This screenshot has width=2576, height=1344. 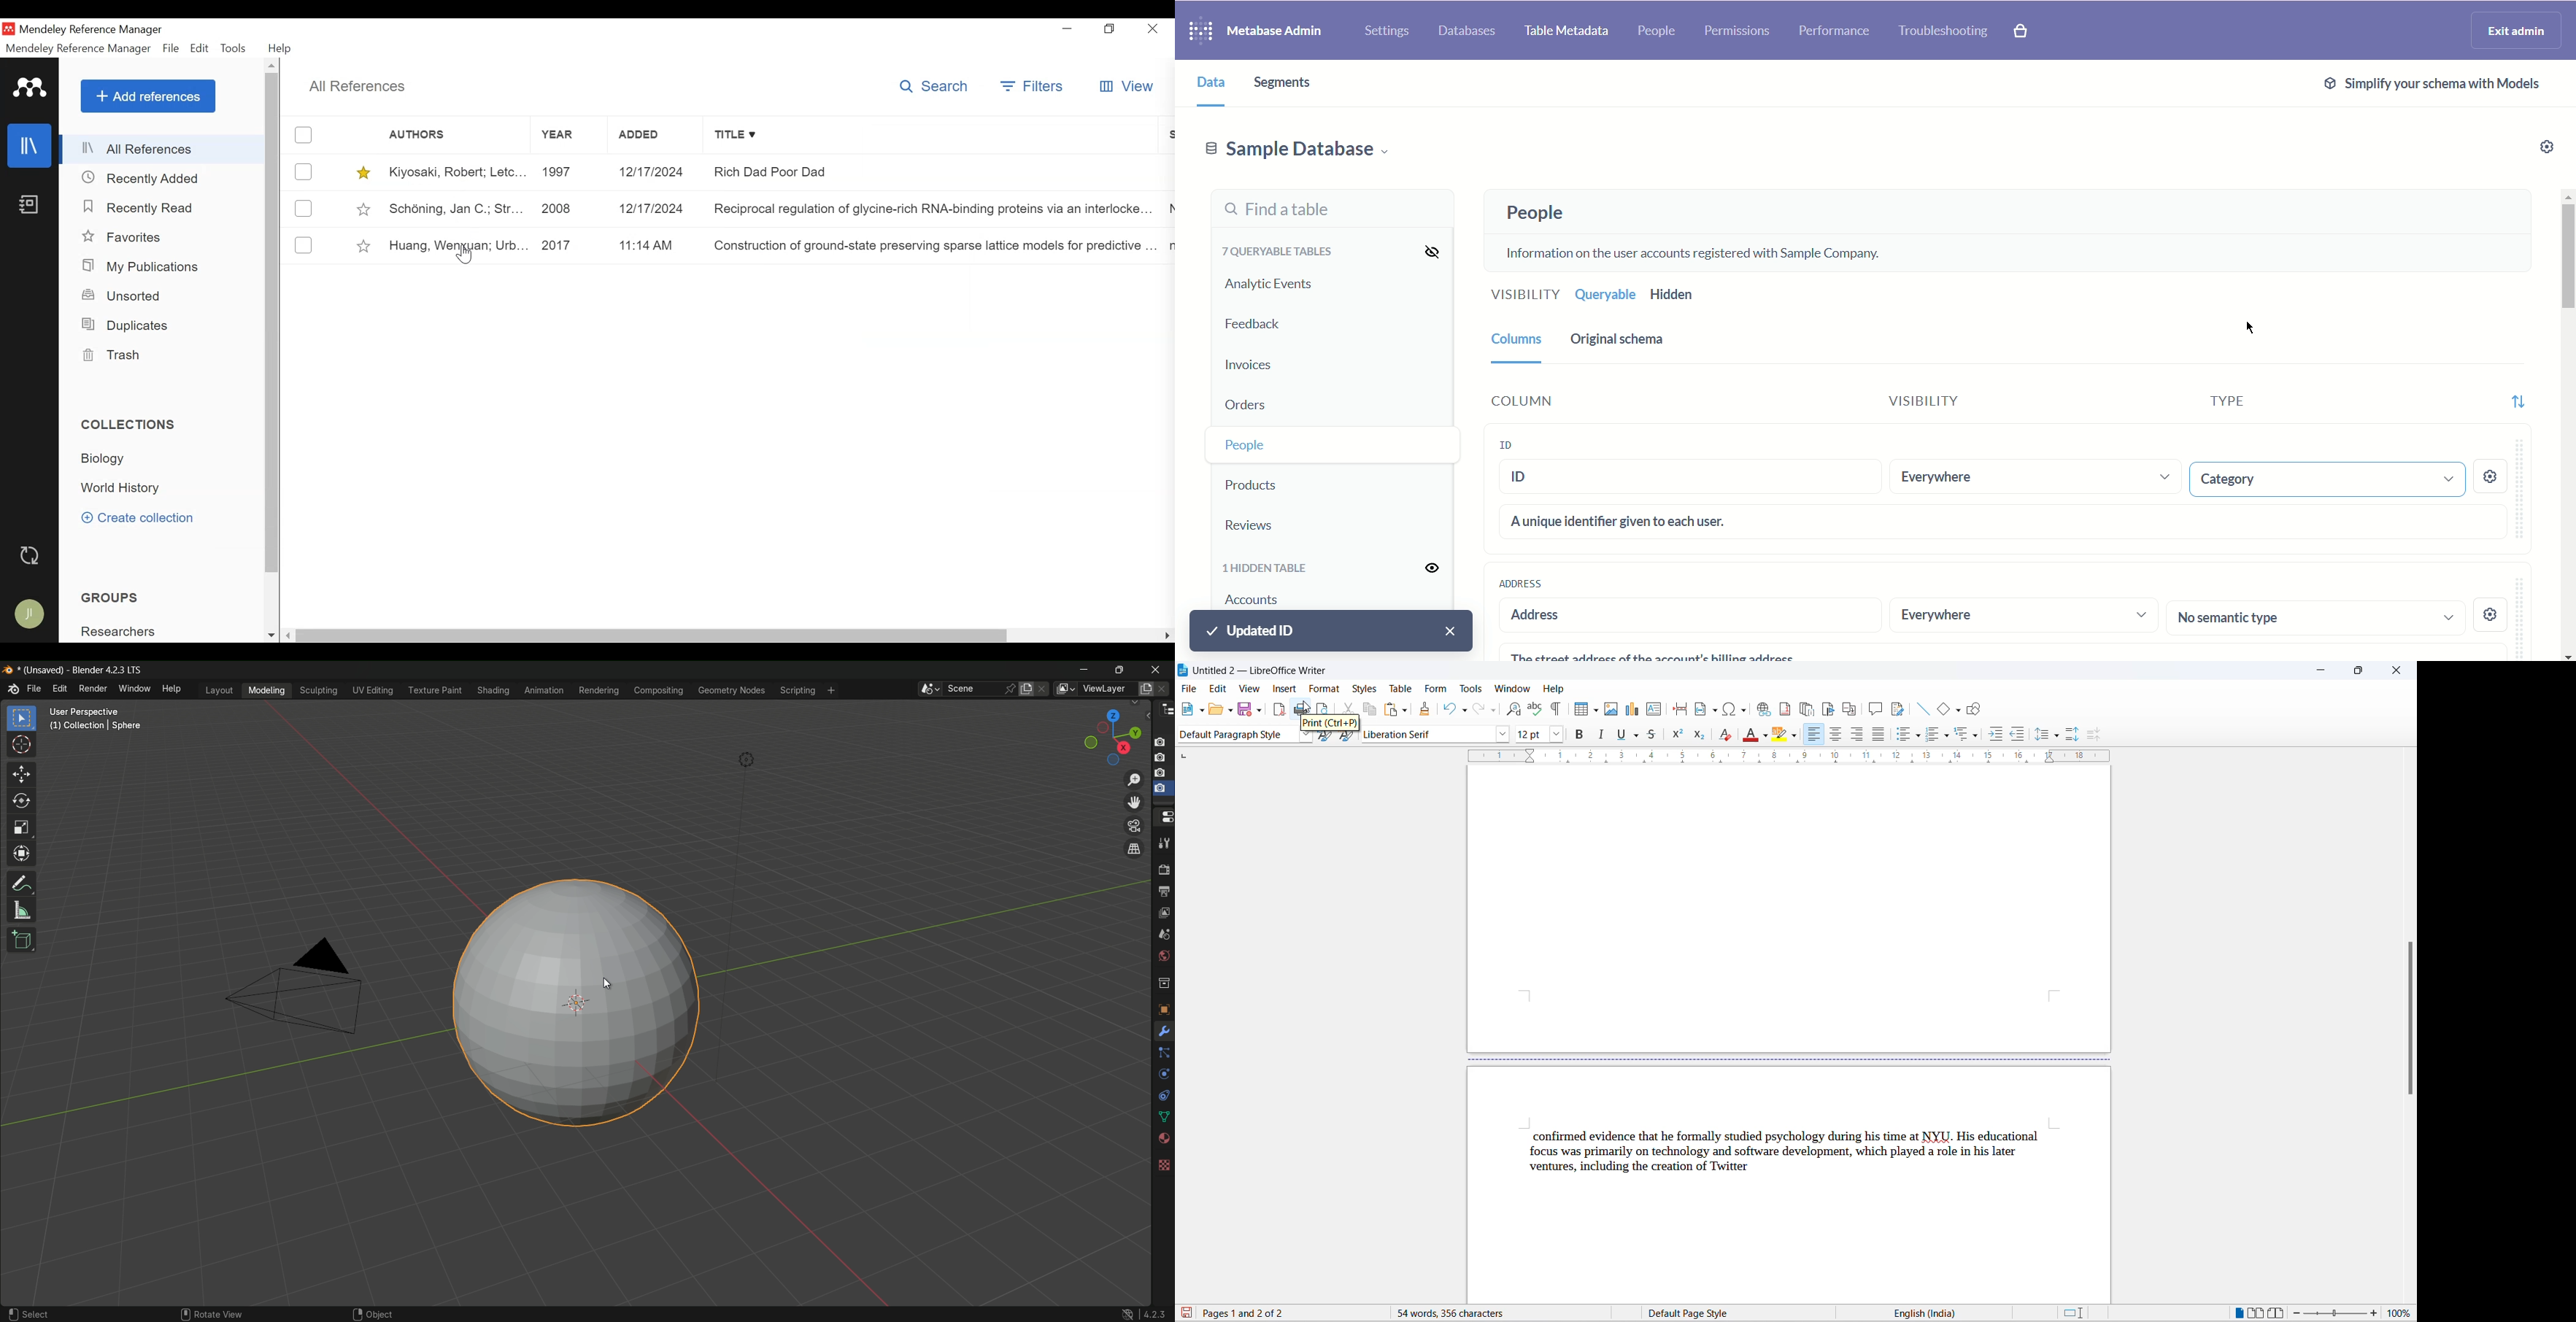 What do you see at coordinates (1282, 689) in the screenshot?
I see `insert` at bounding box center [1282, 689].